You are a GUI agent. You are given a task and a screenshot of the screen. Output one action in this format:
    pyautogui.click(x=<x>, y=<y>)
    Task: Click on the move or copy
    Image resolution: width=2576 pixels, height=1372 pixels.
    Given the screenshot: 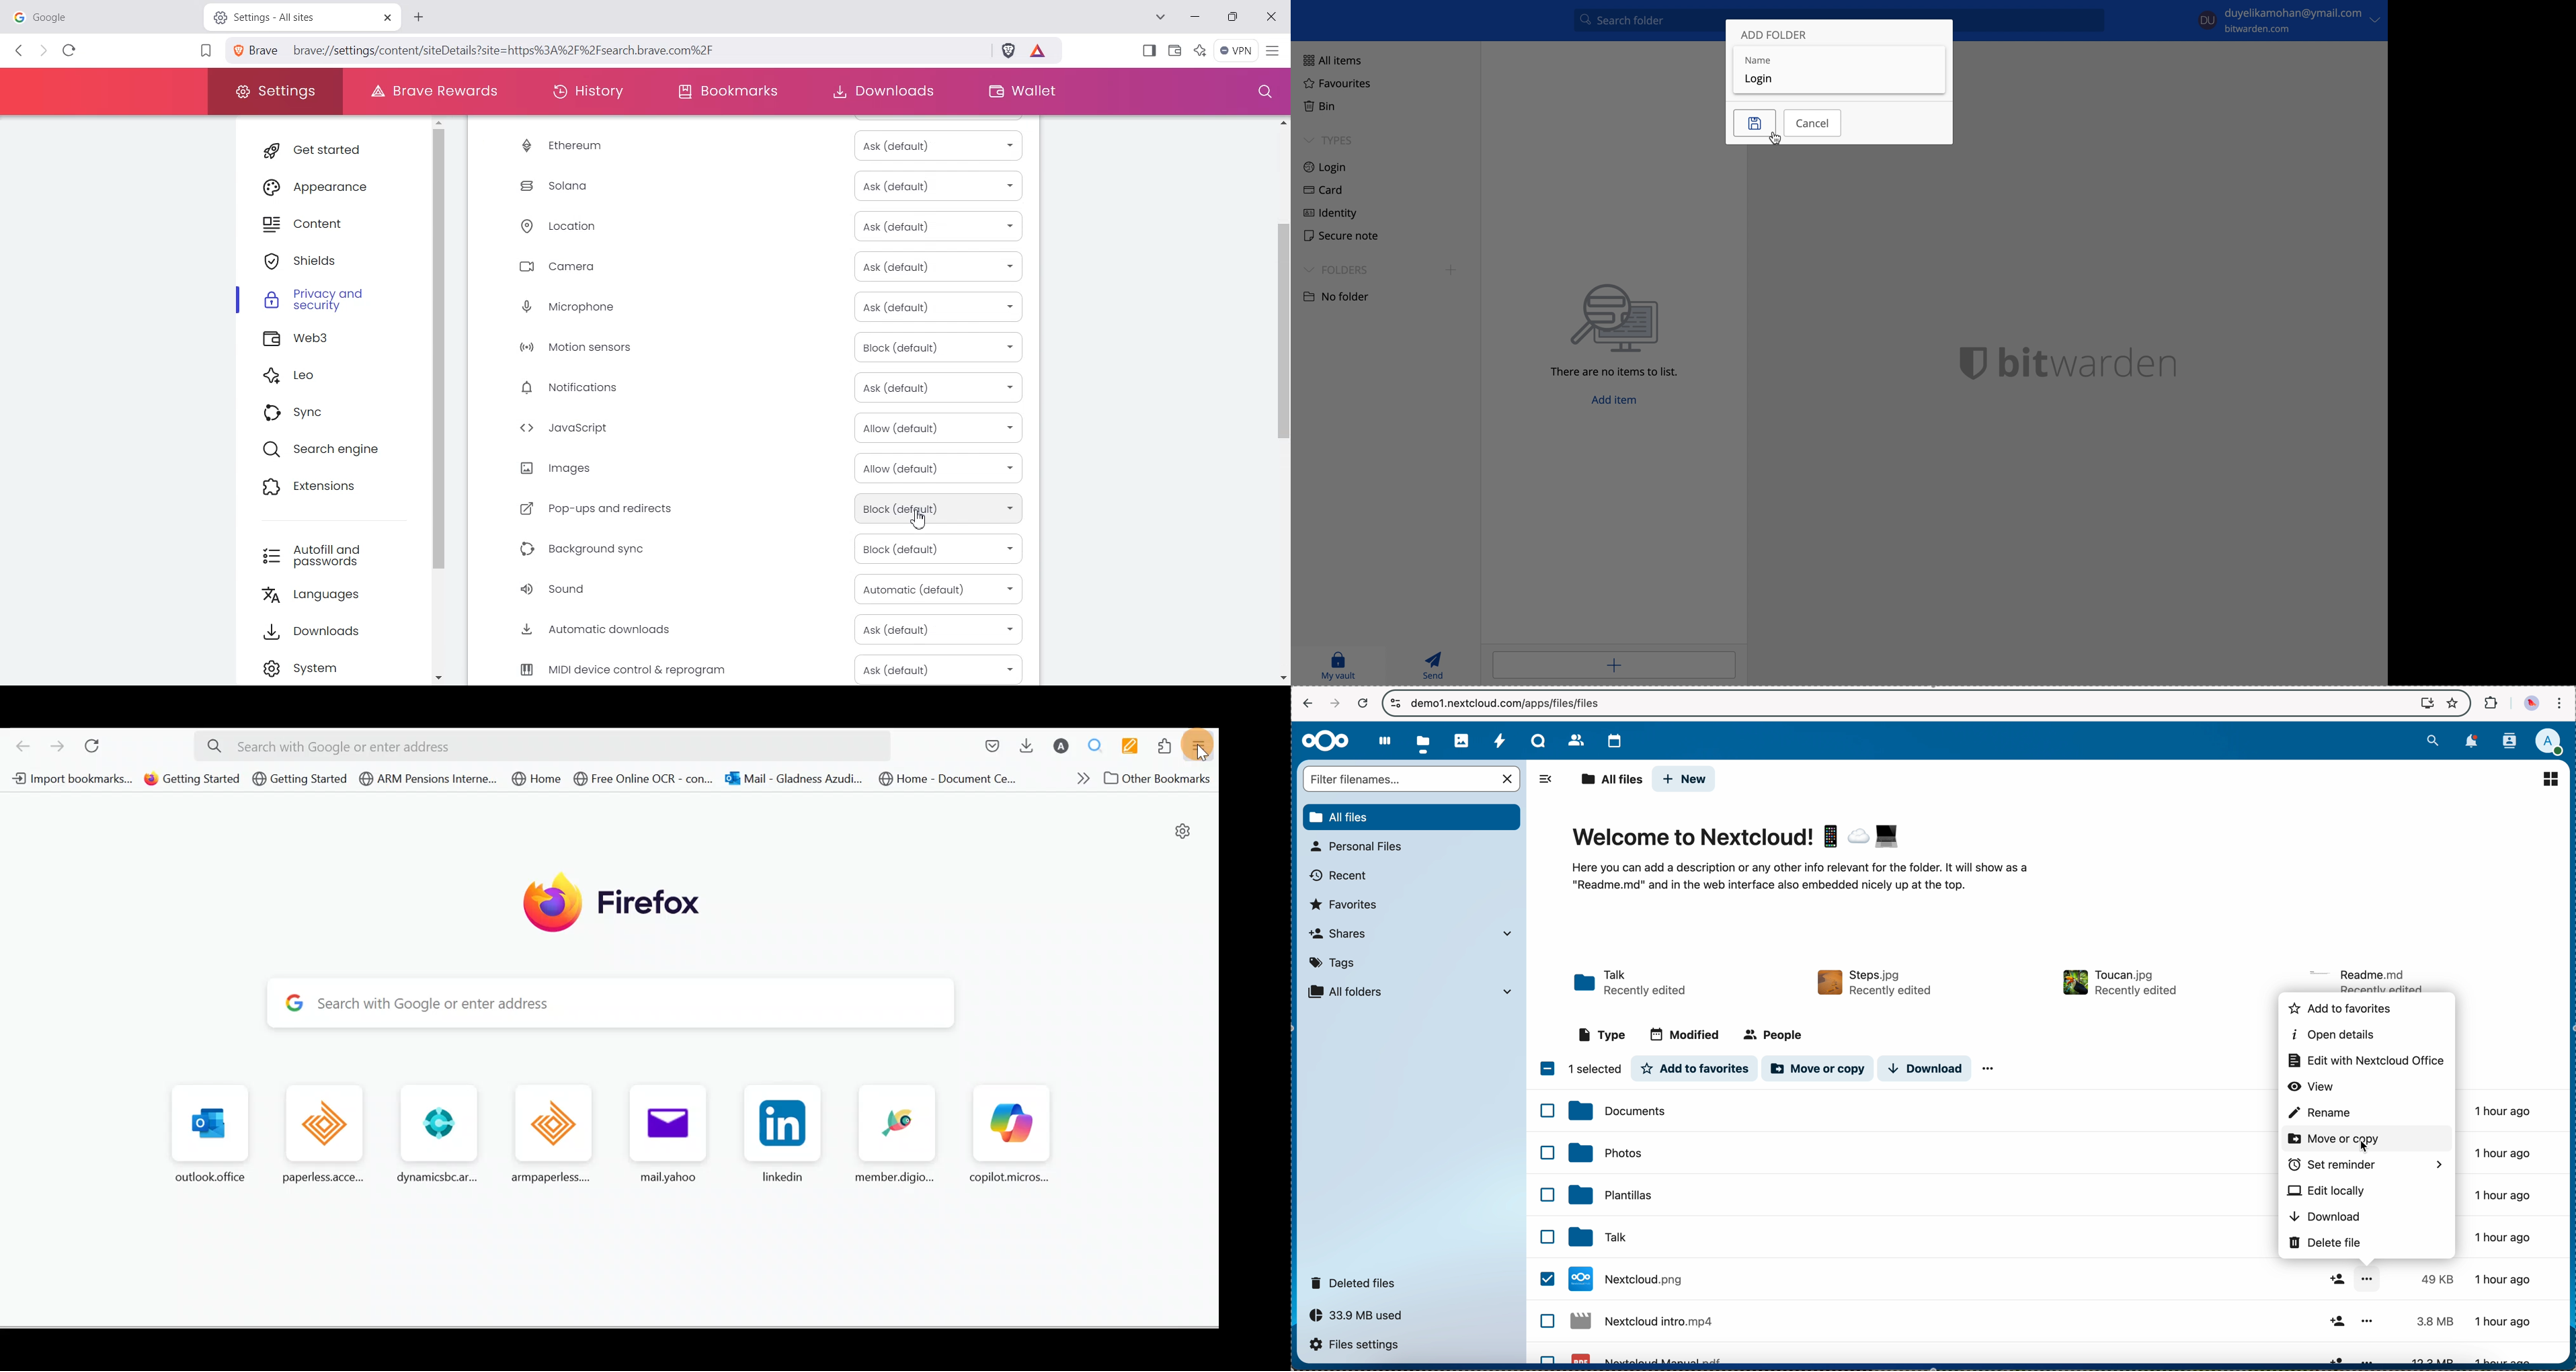 What is the action you would take?
    pyautogui.click(x=1816, y=1068)
    